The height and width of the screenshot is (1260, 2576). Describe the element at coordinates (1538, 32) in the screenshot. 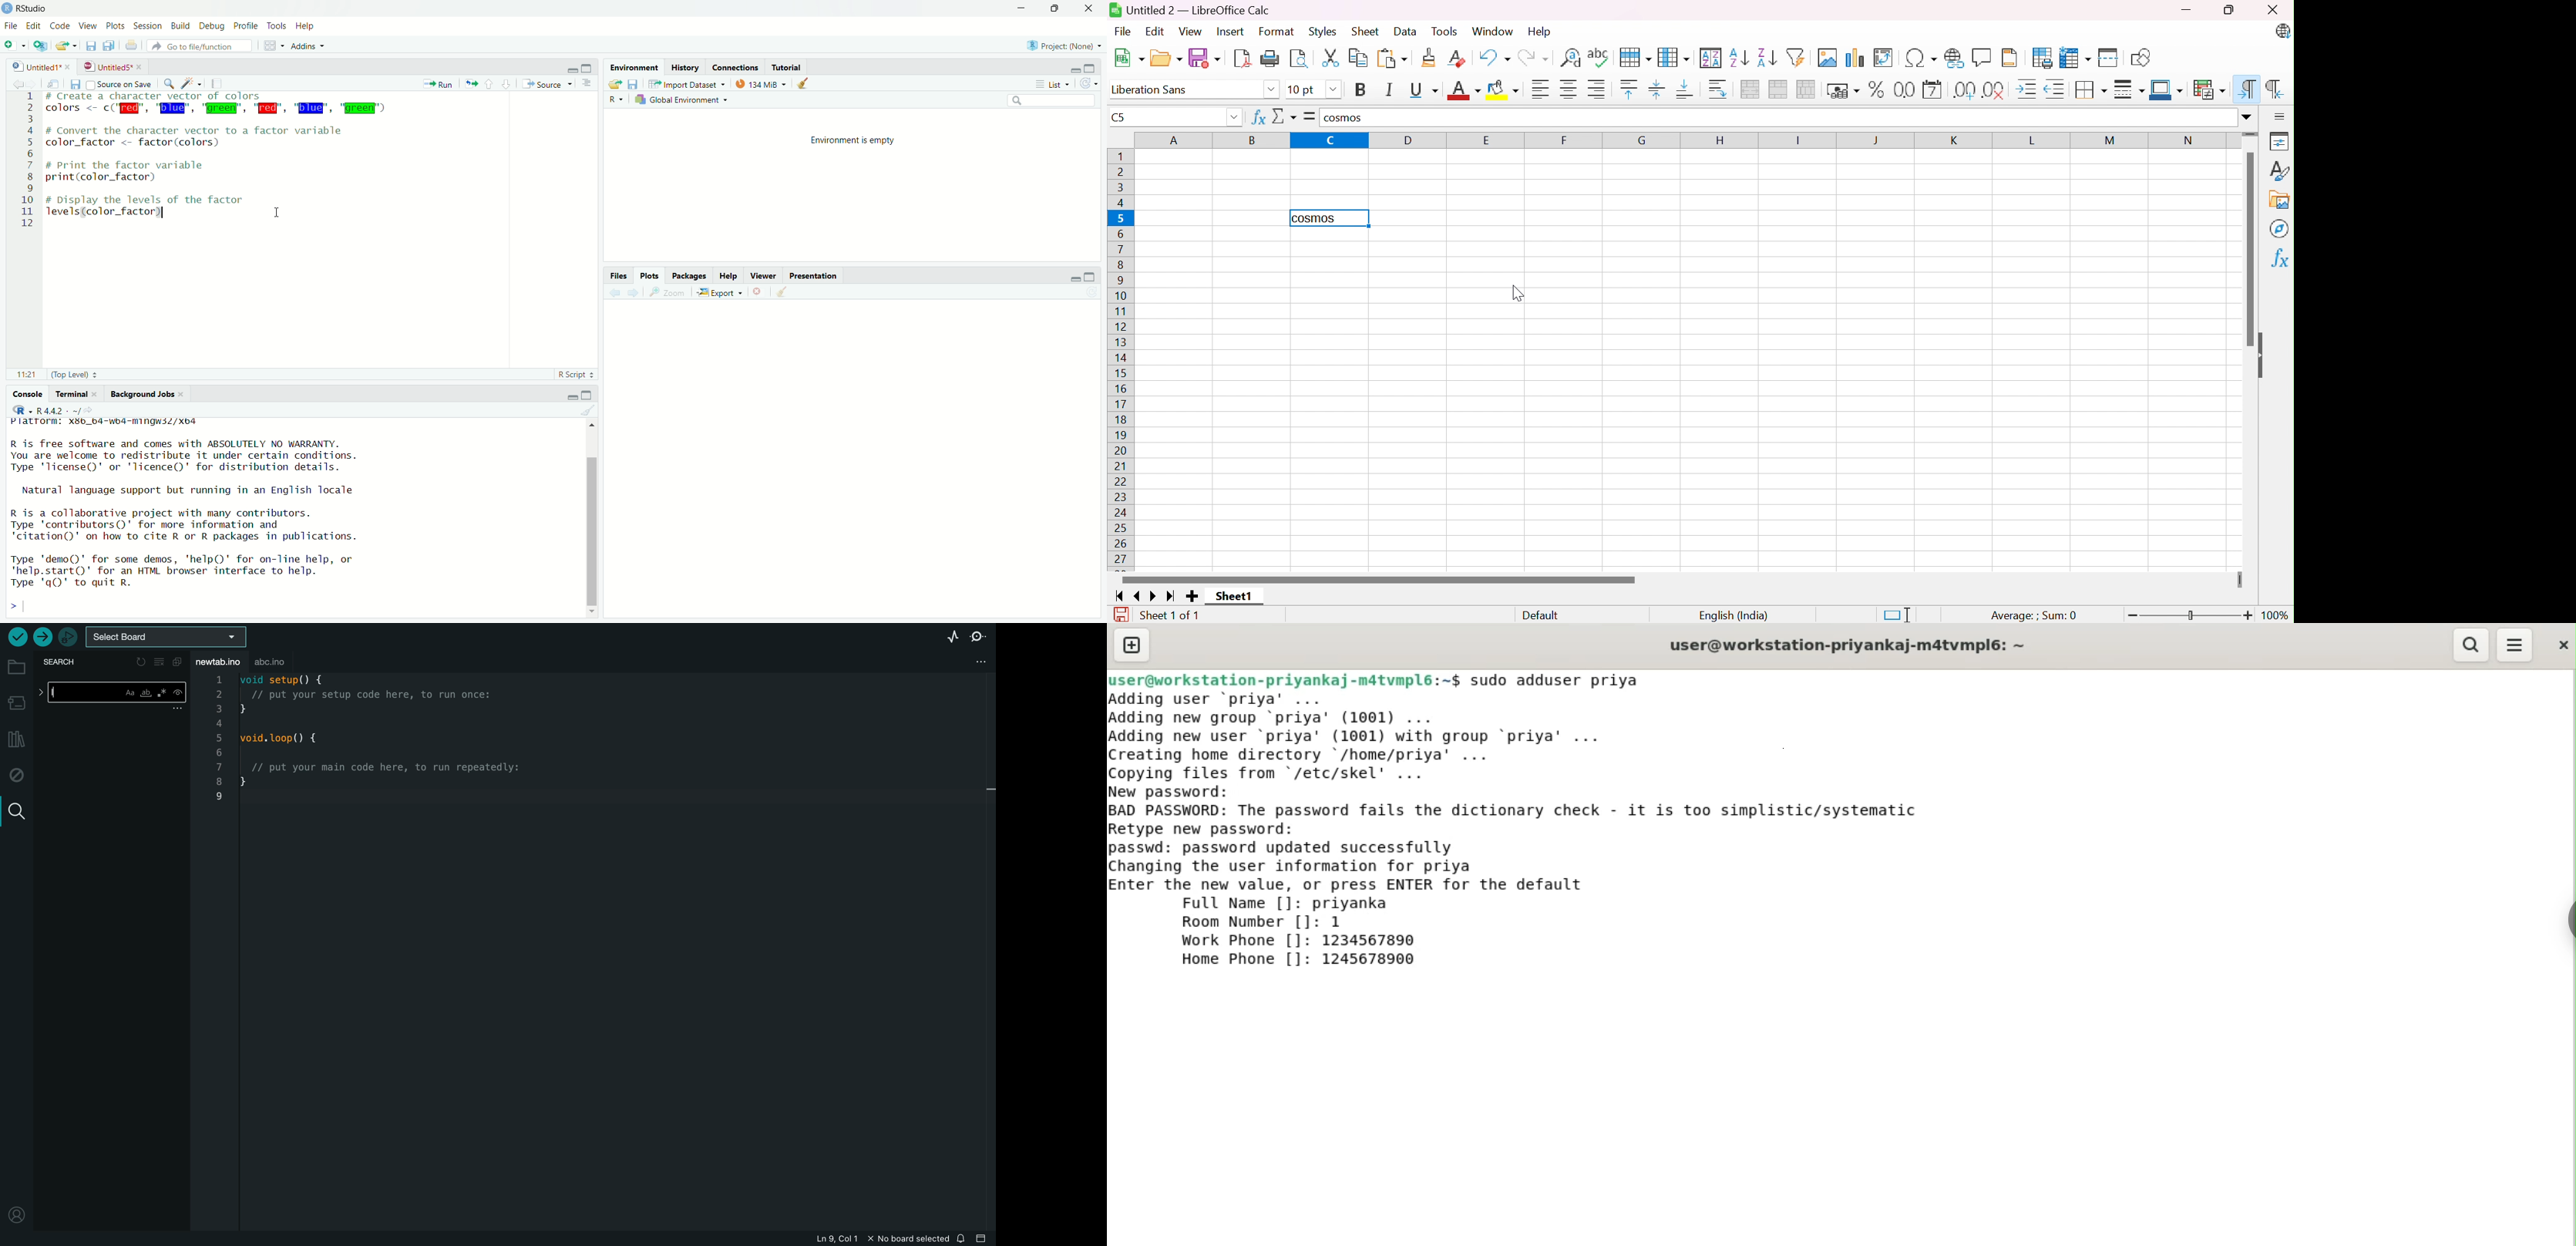

I see `Help` at that location.